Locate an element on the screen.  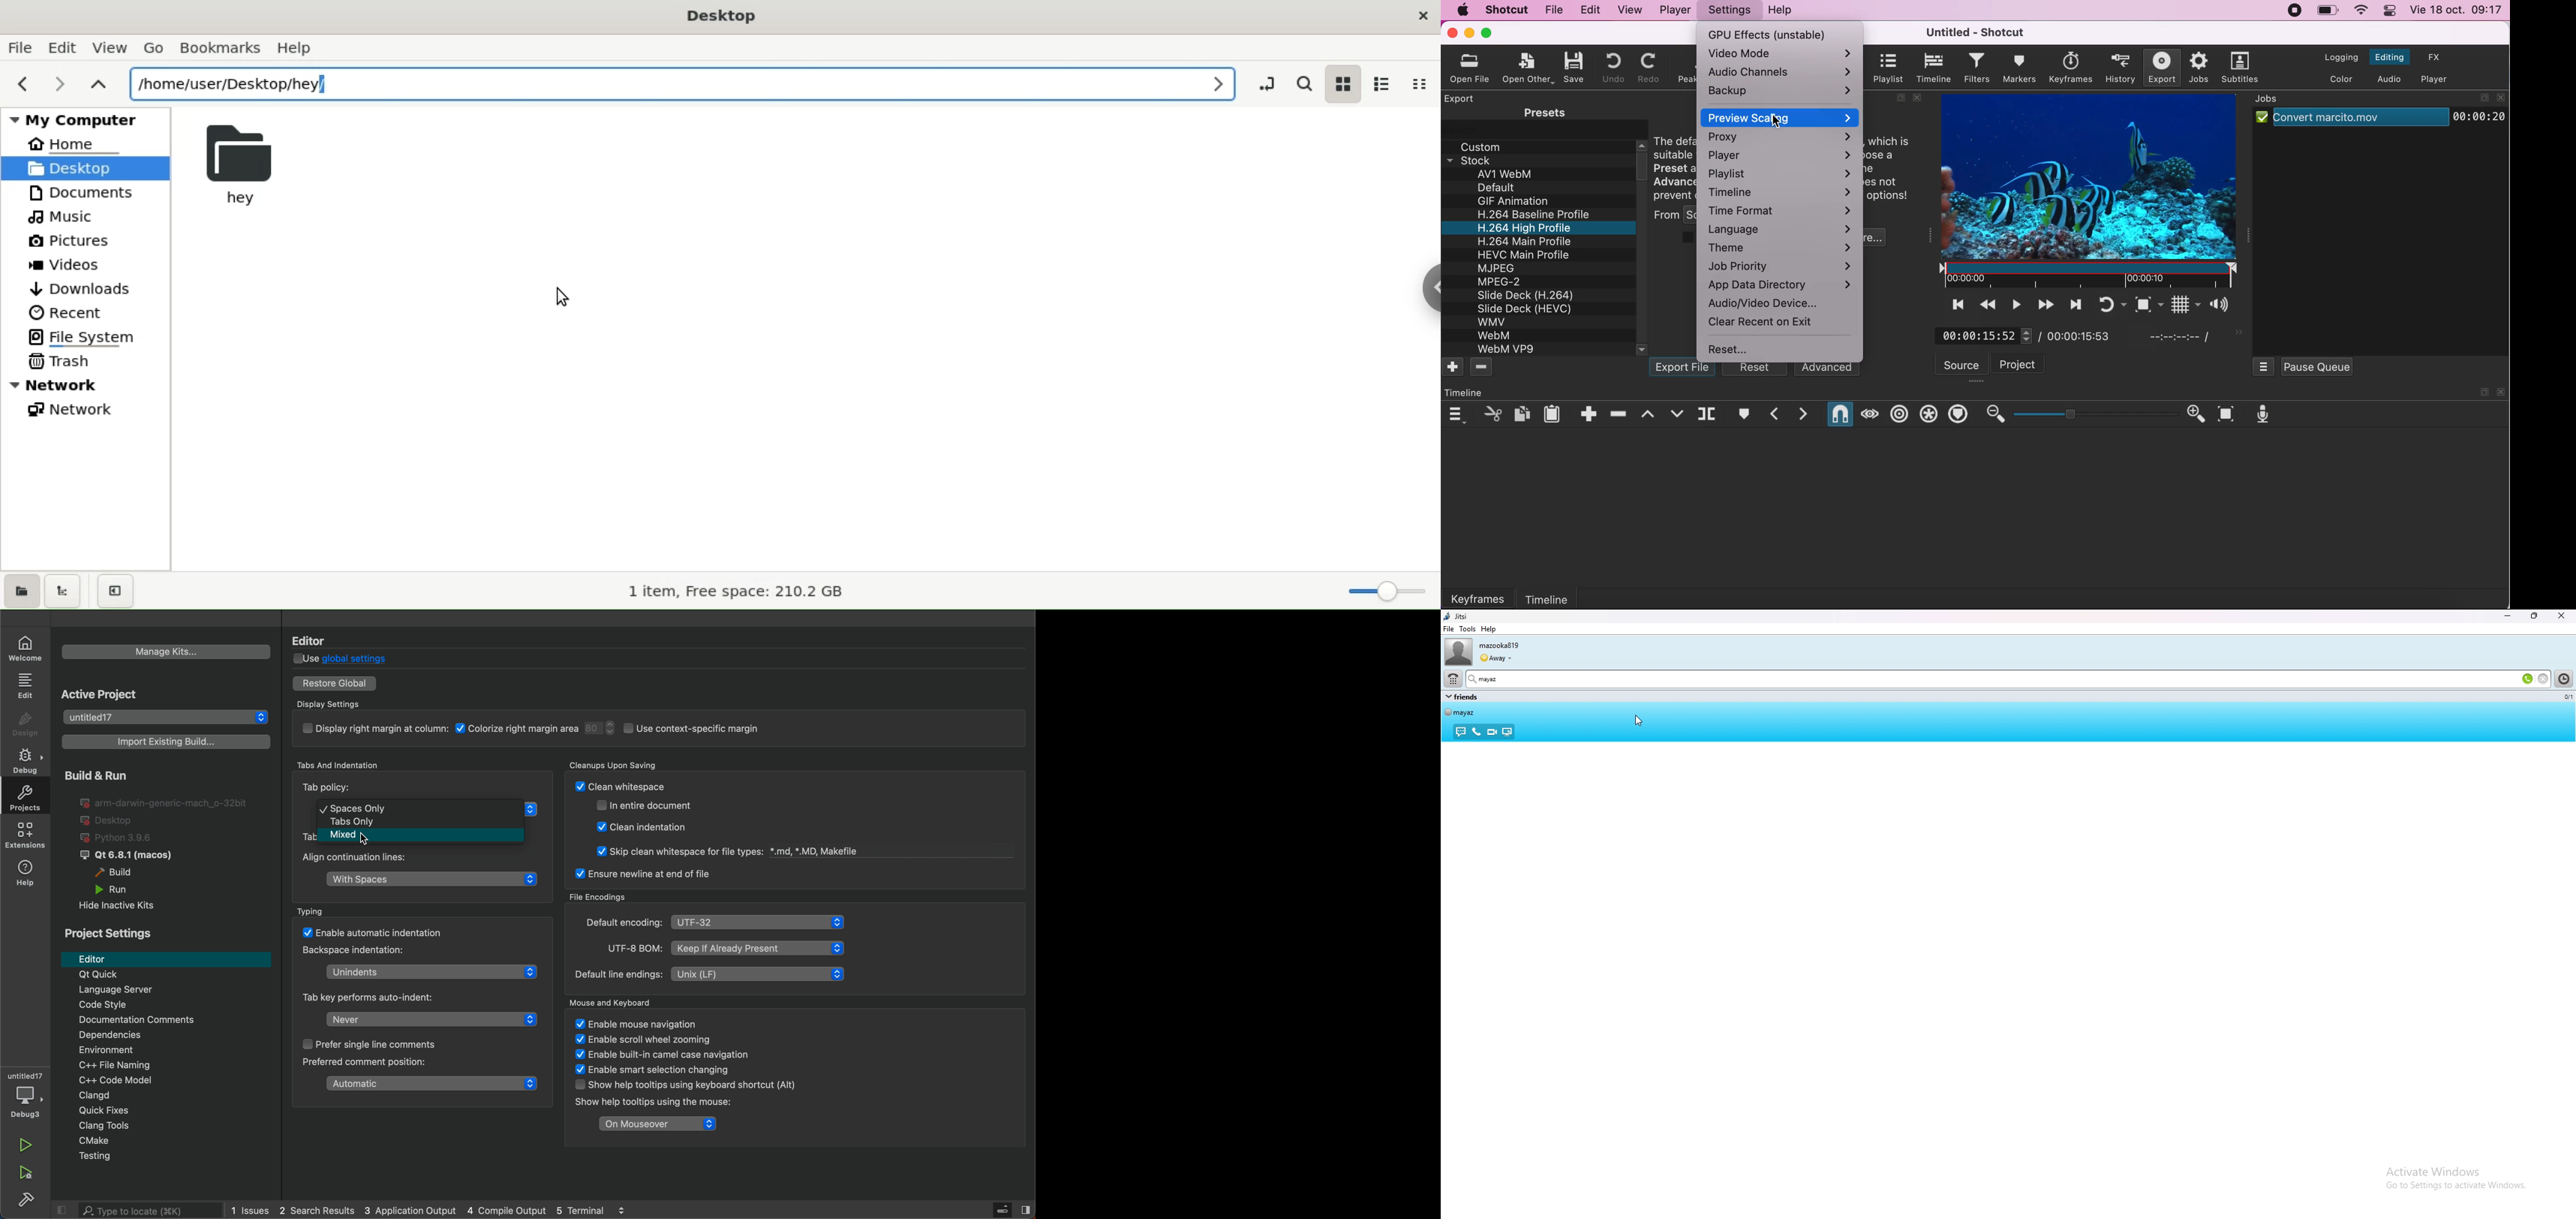
skip to the previous point is located at coordinates (1954, 305).